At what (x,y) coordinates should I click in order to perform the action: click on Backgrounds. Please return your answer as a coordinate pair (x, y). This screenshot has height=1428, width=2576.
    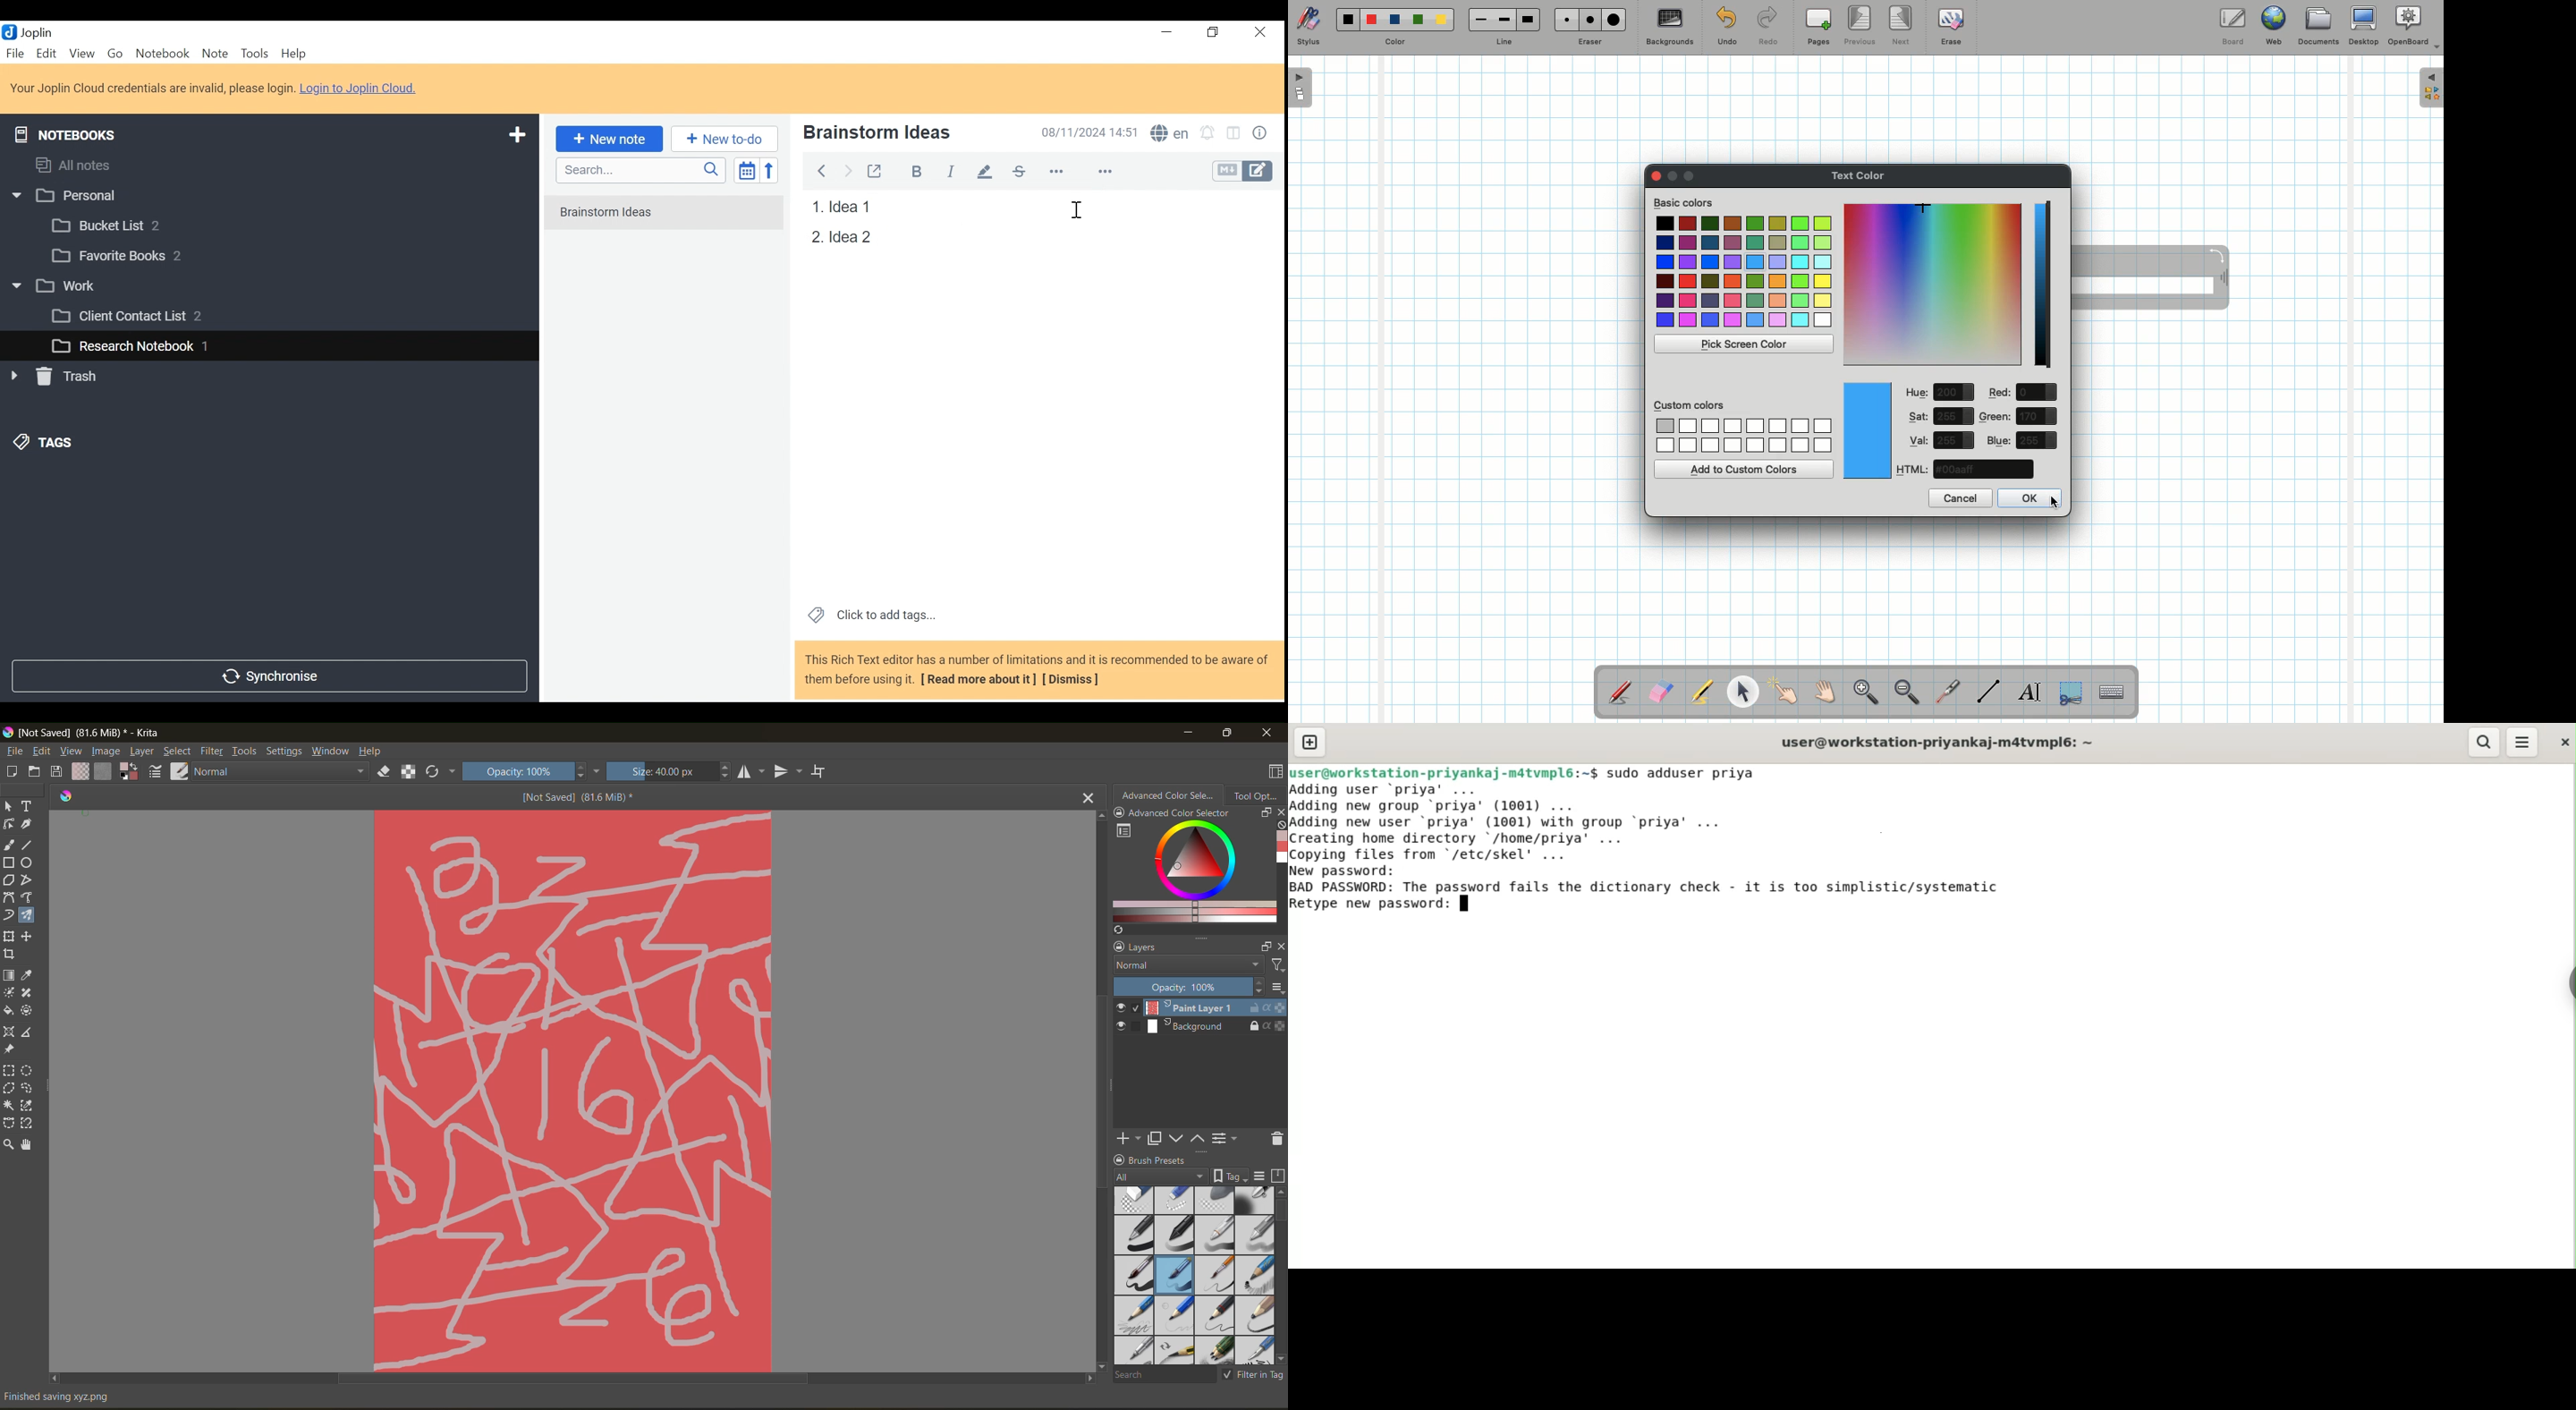
    Looking at the image, I should click on (1669, 27).